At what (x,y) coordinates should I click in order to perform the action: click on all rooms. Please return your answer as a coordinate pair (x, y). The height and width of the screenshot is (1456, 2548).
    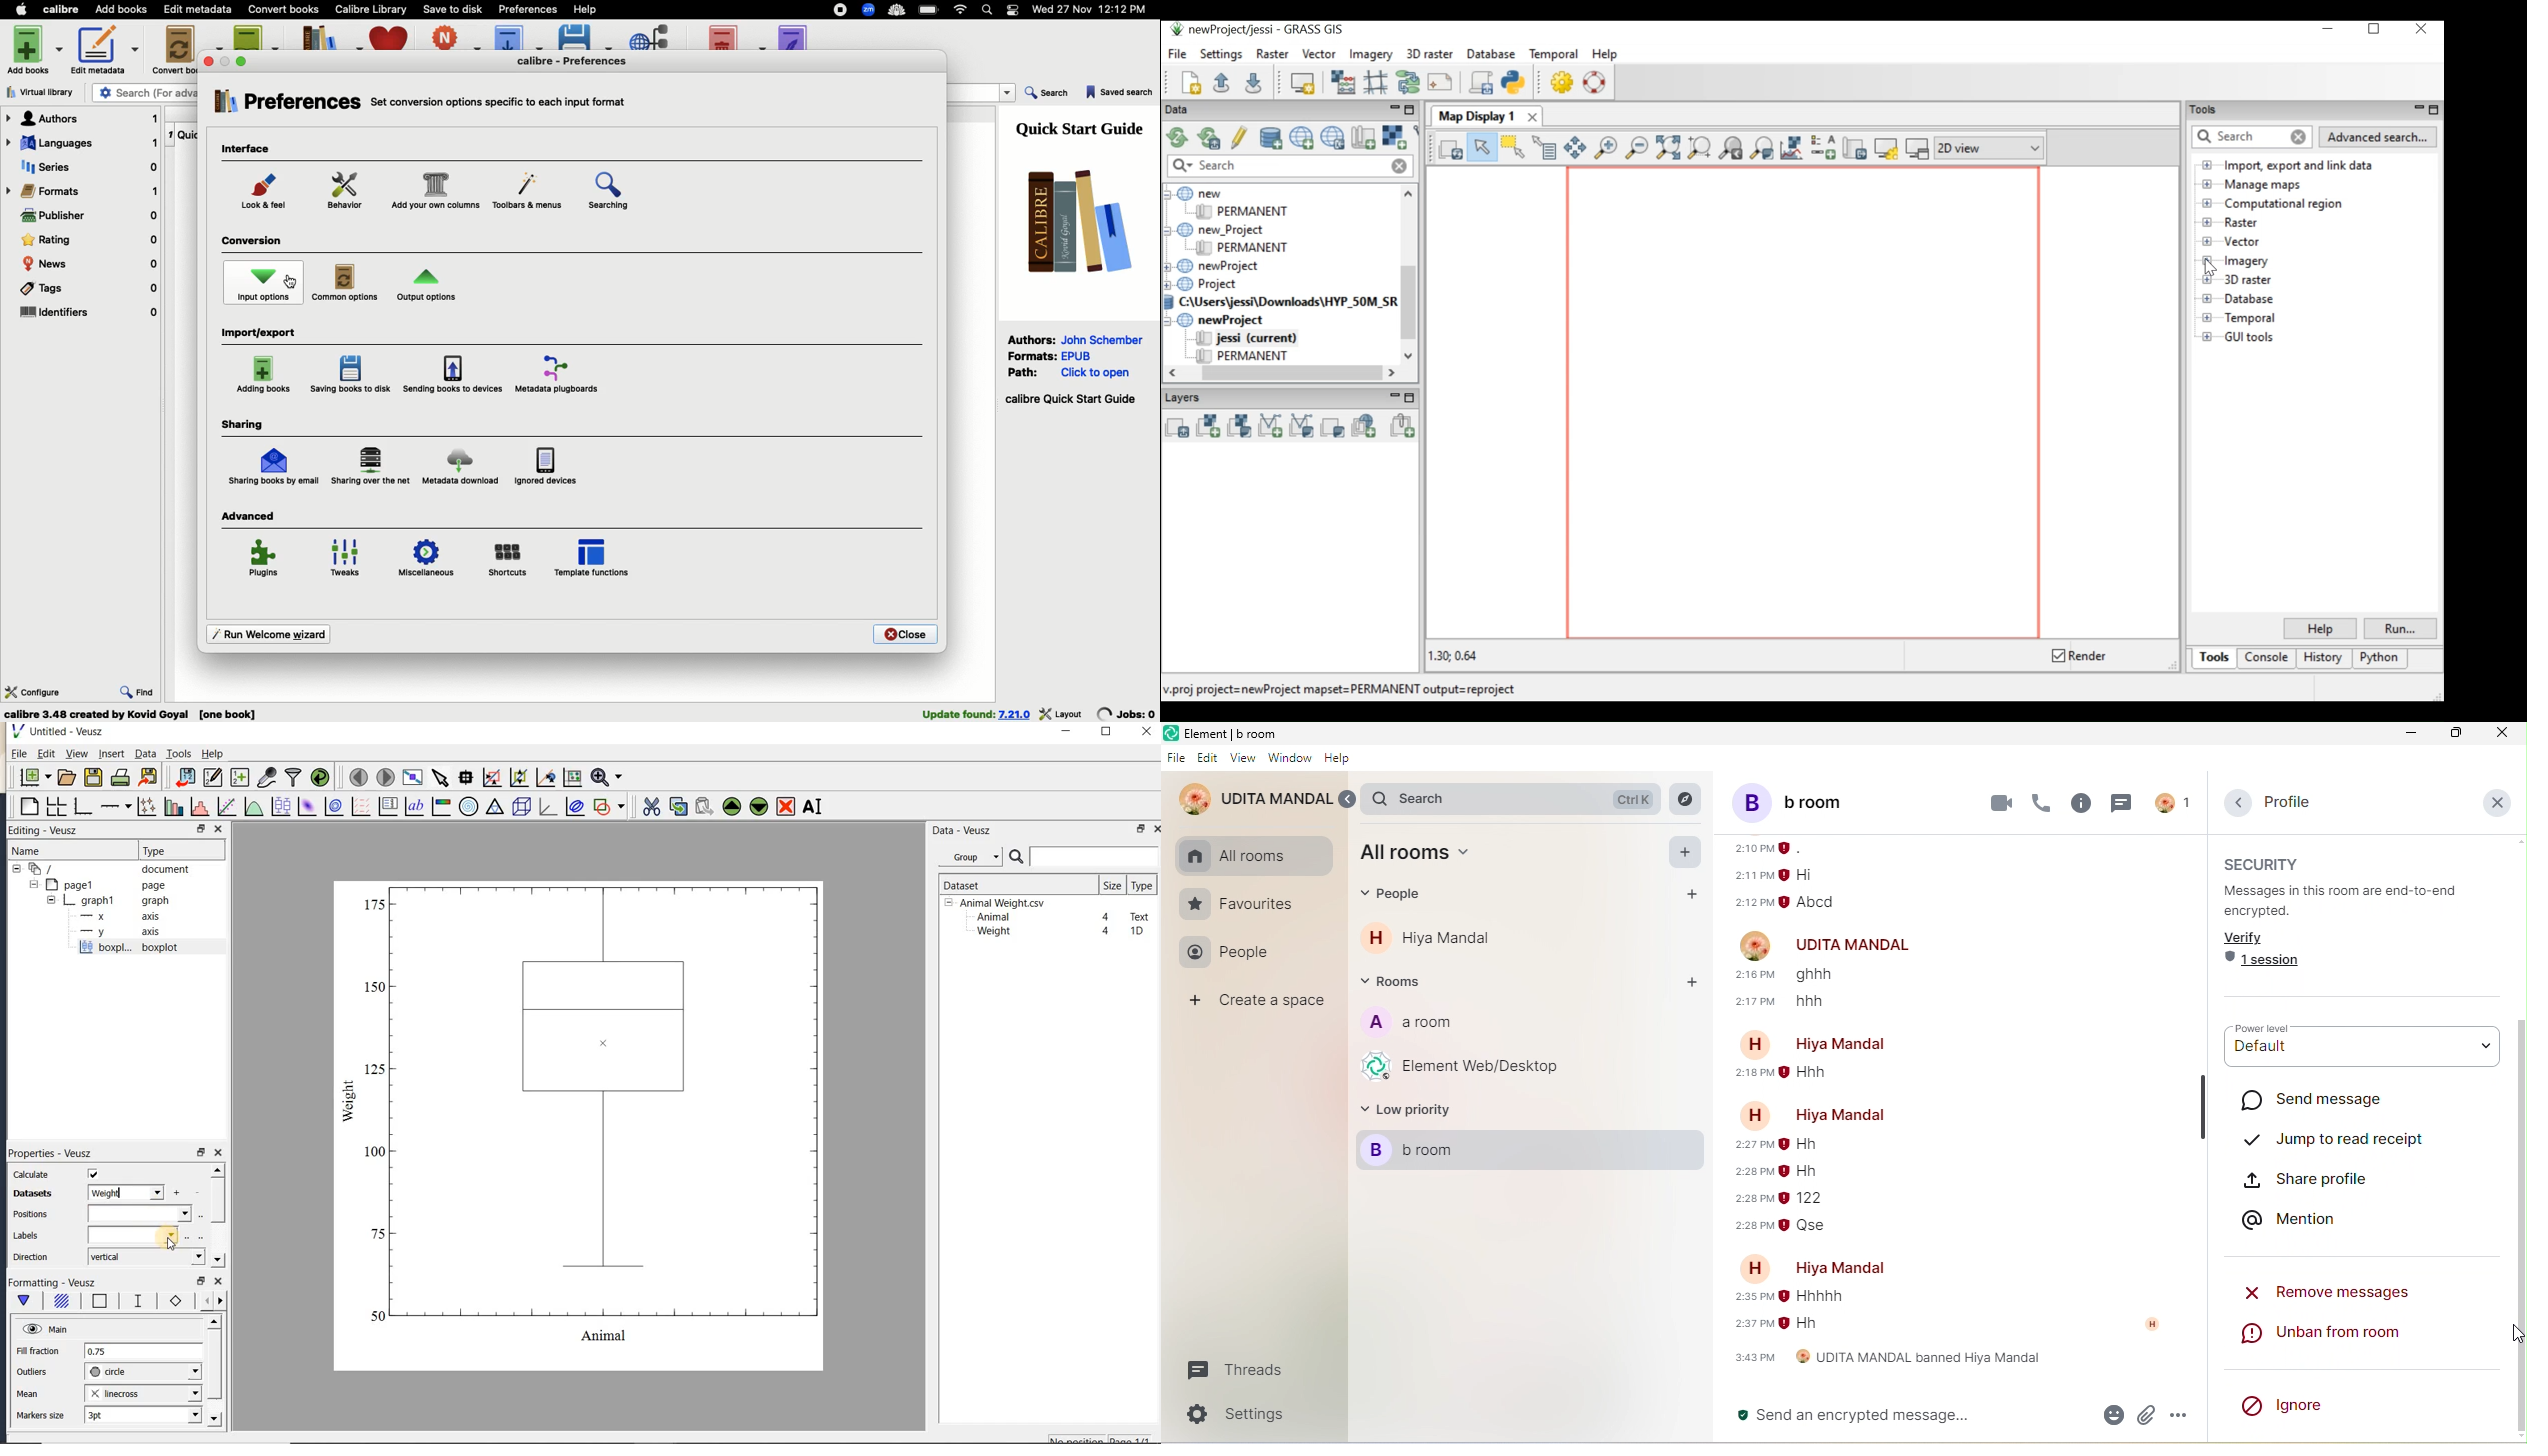
    Looking at the image, I should click on (1237, 856).